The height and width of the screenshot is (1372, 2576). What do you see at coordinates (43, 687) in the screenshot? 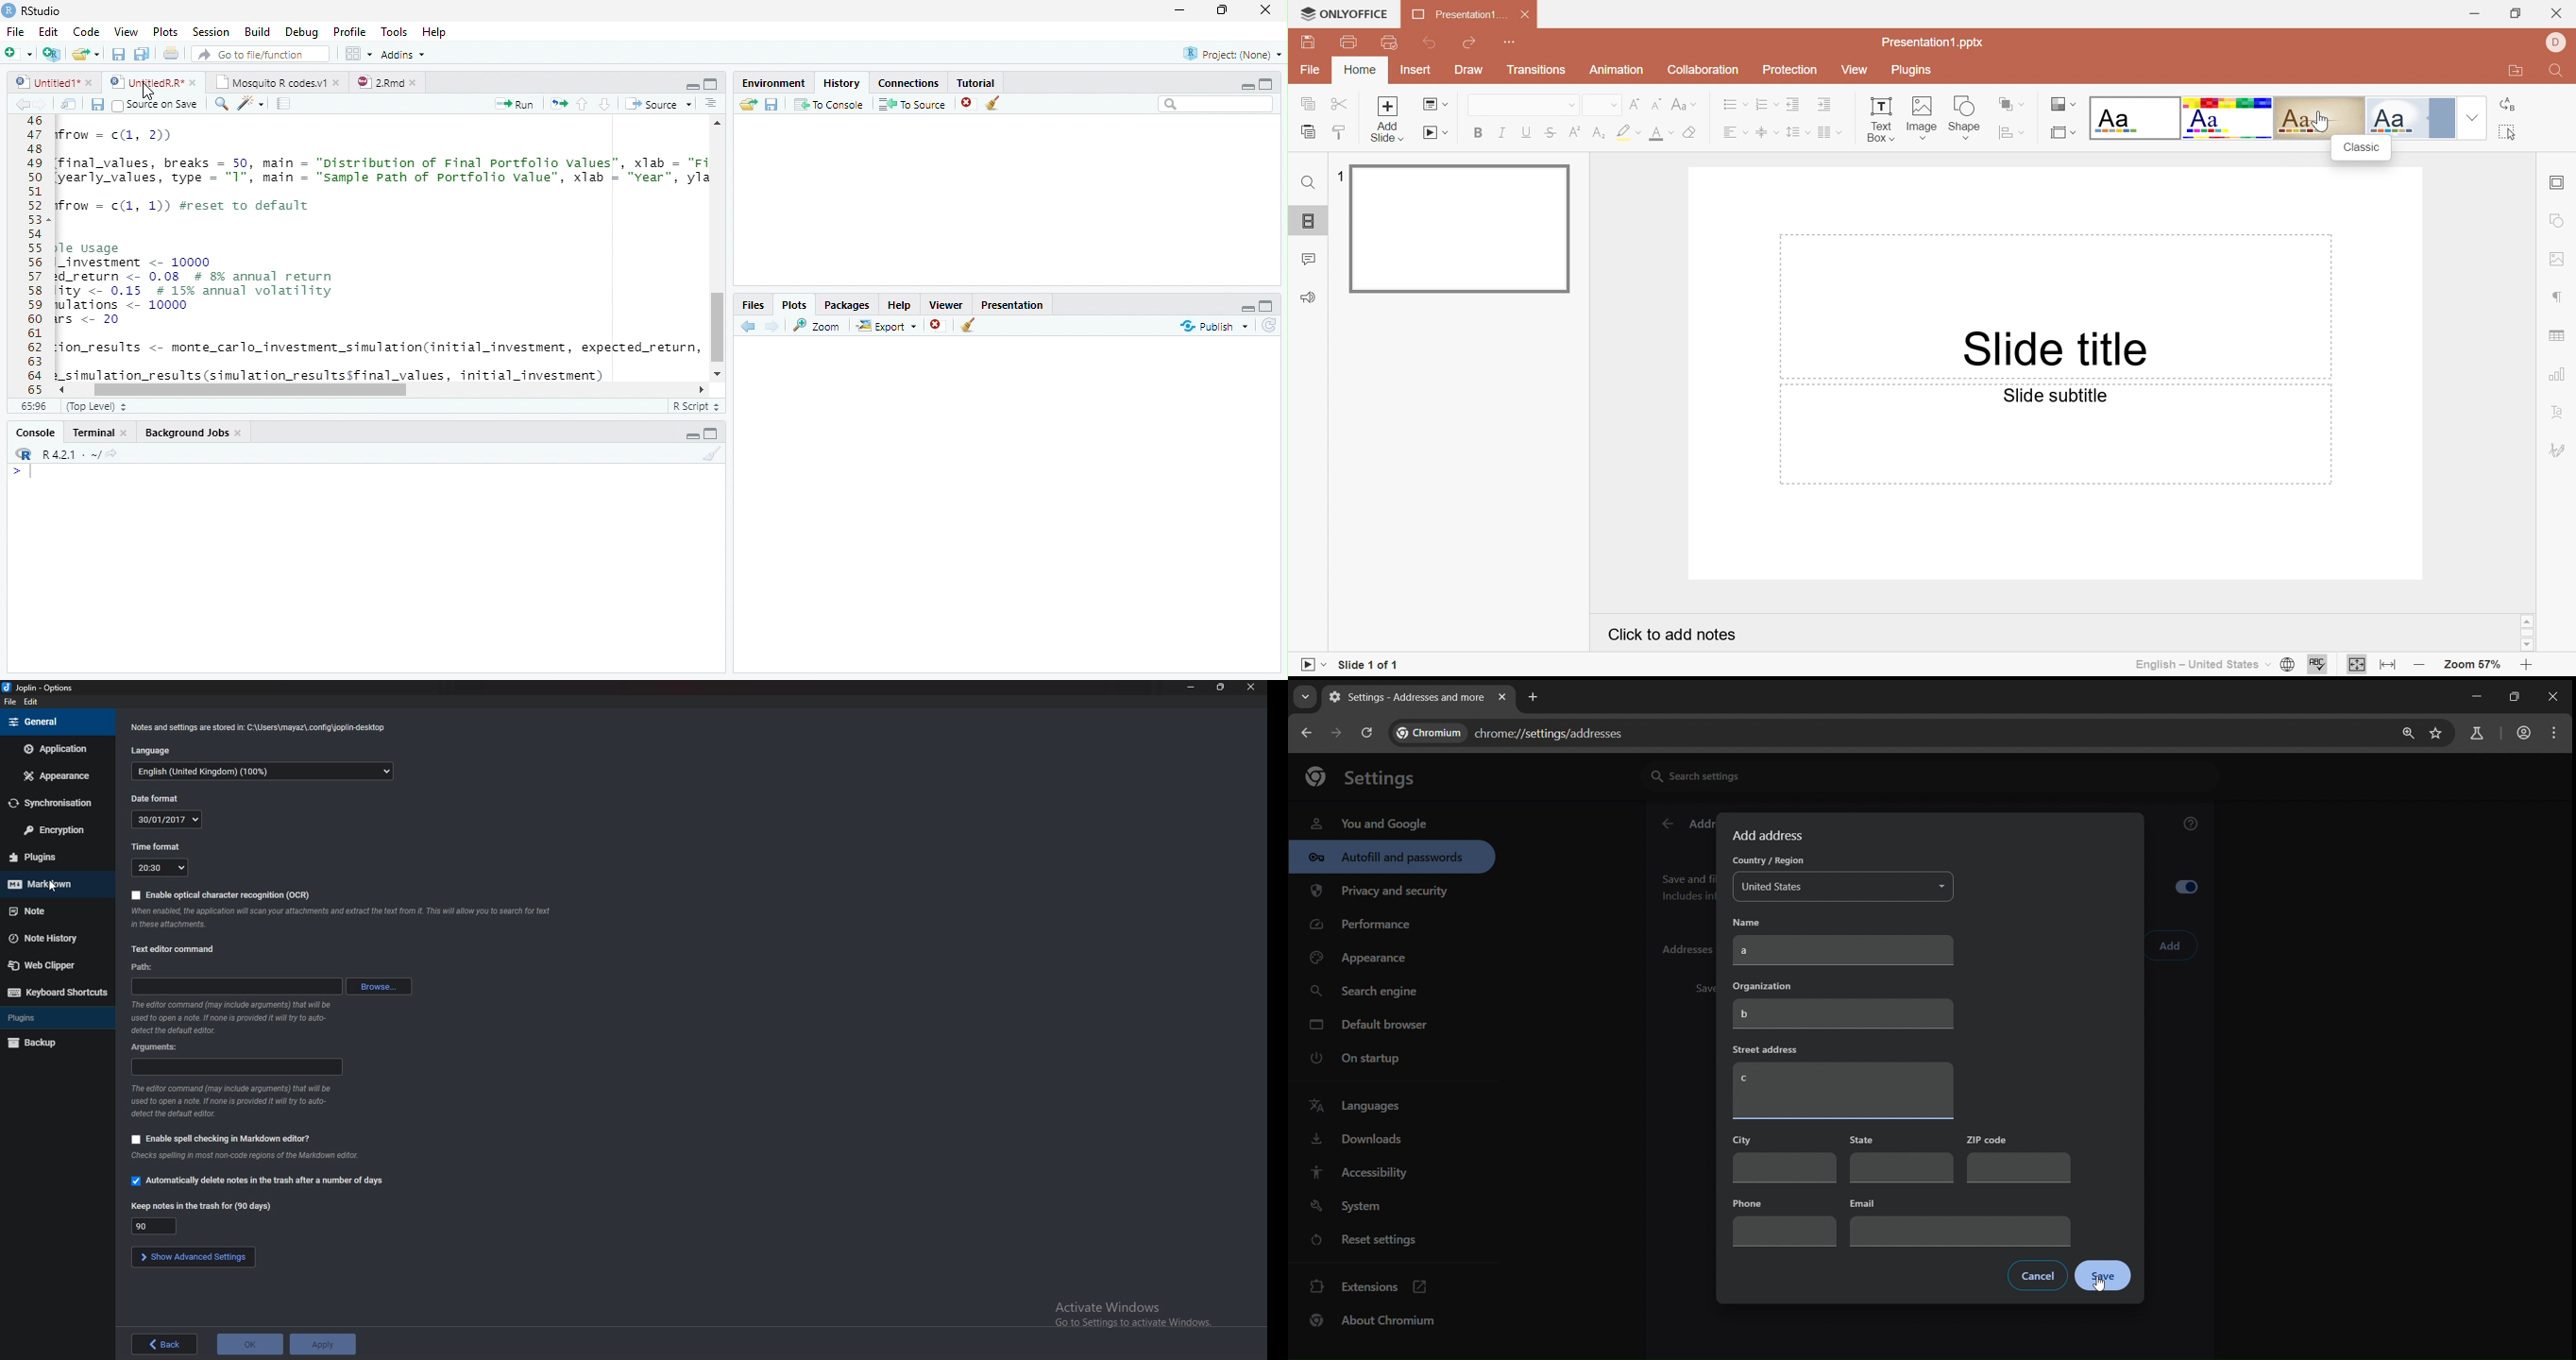
I see `options` at bounding box center [43, 687].